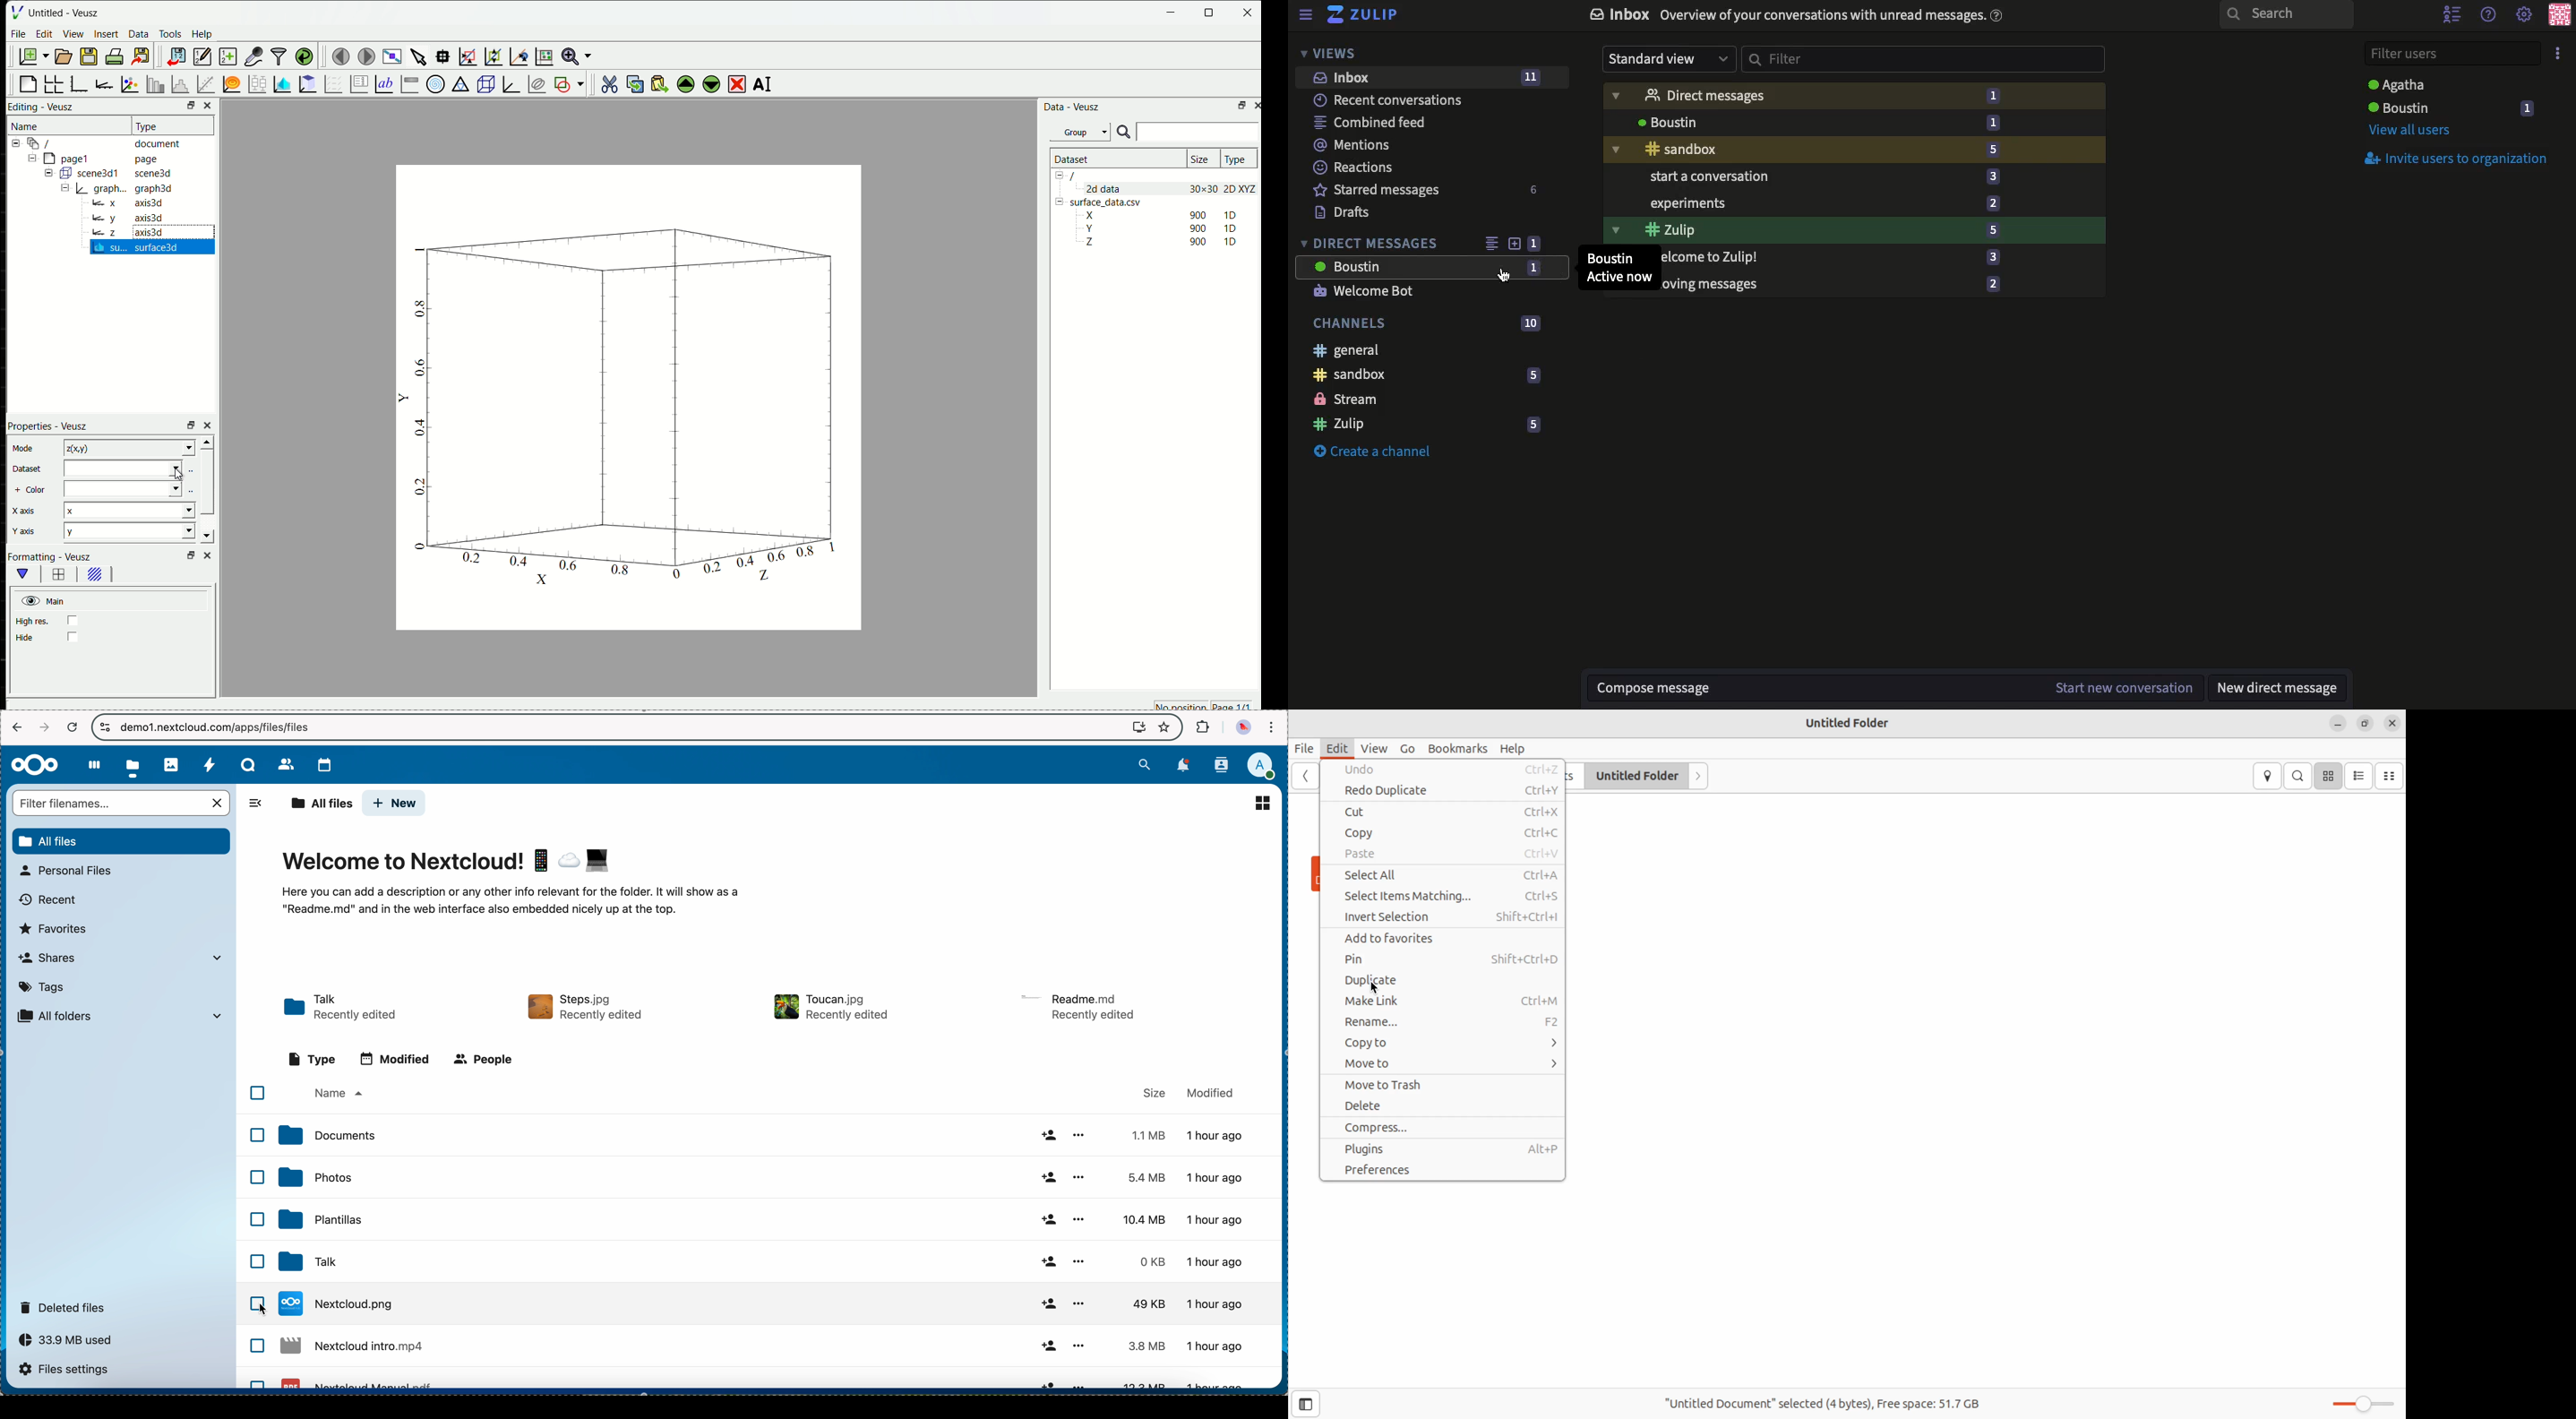  Describe the element at coordinates (1347, 399) in the screenshot. I see `Stream` at that location.